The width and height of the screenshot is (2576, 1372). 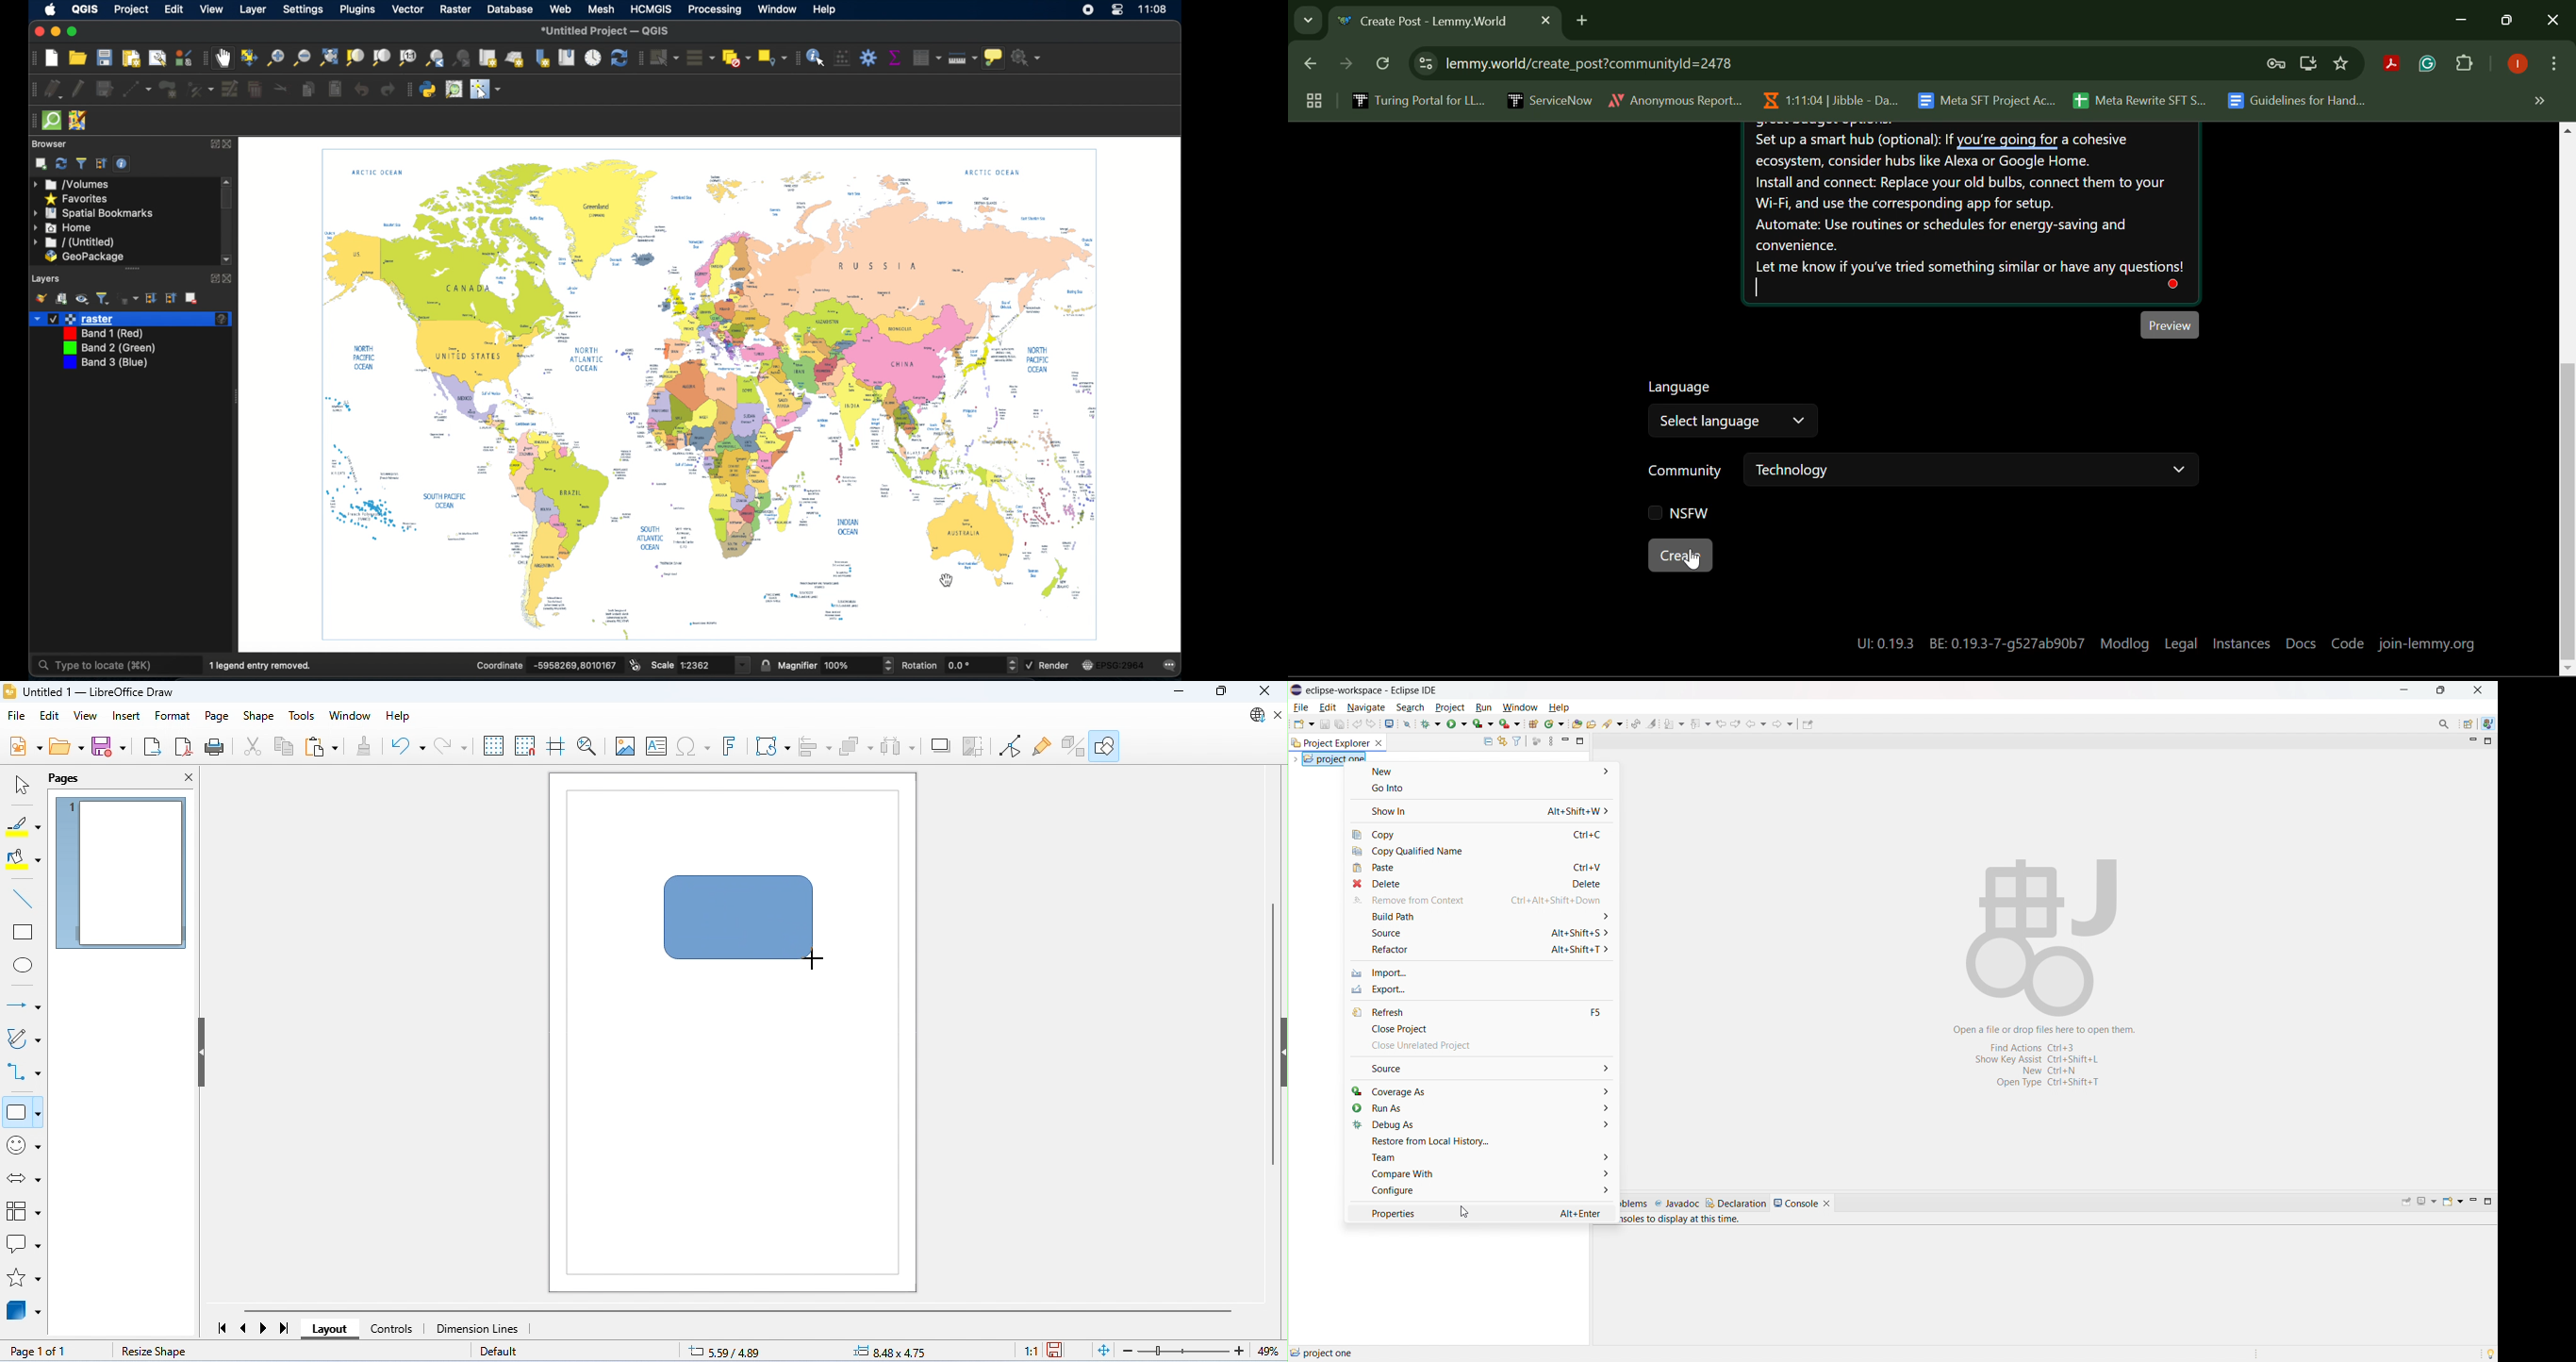 I want to click on collapse all, so click(x=173, y=298).